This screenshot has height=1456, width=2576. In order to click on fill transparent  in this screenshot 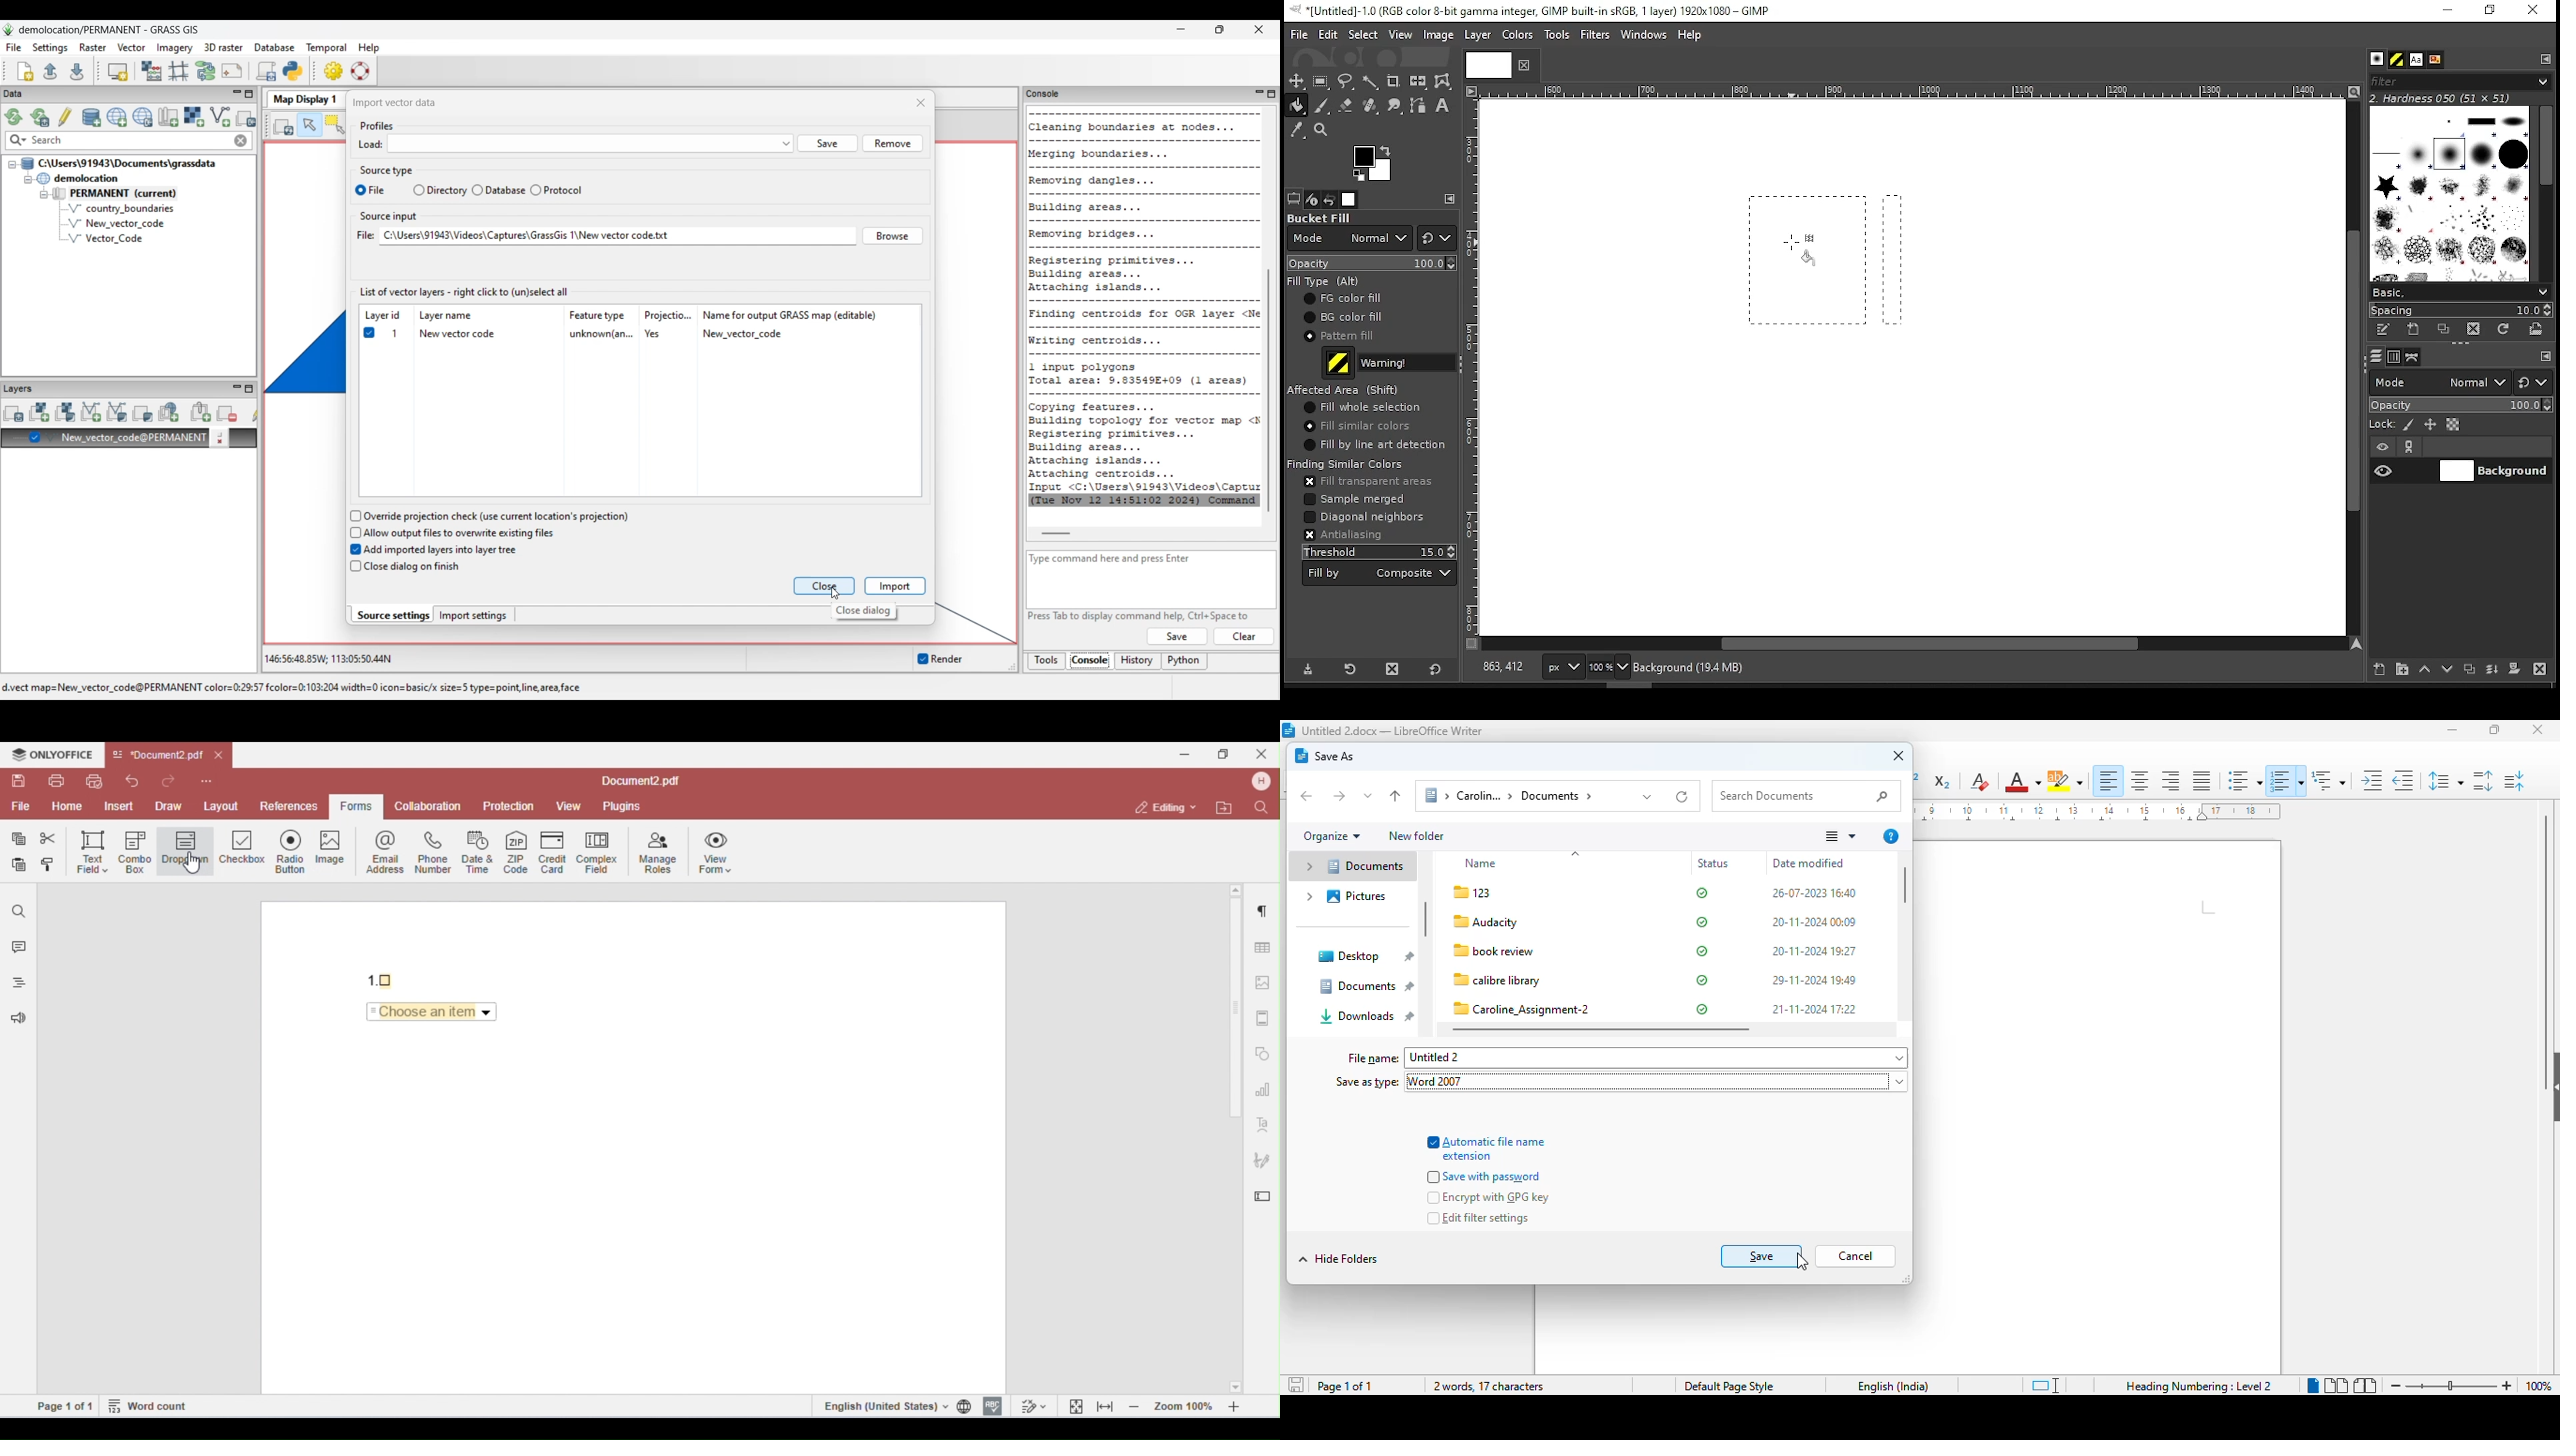, I will do `click(1367, 482)`.